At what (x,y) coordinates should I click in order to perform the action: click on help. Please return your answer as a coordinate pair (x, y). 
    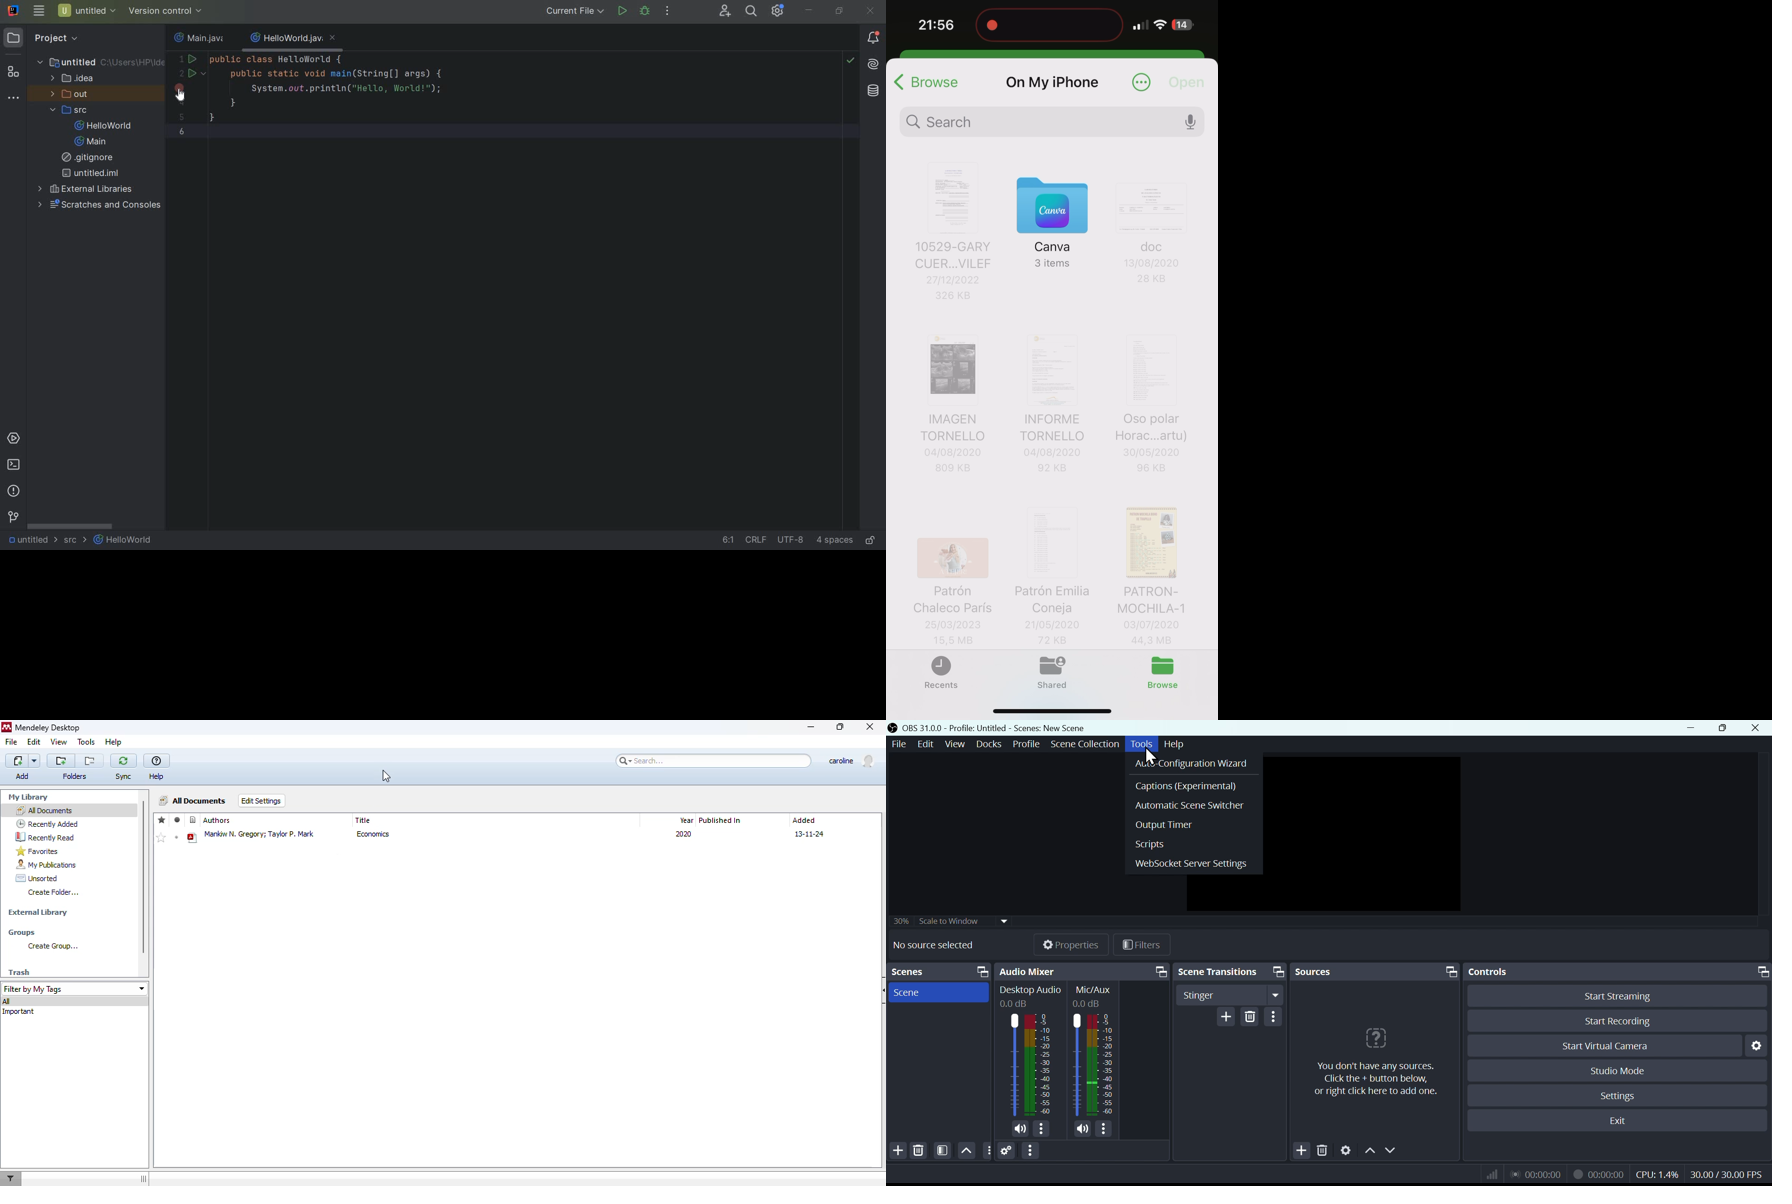
    Looking at the image, I should click on (114, 741).